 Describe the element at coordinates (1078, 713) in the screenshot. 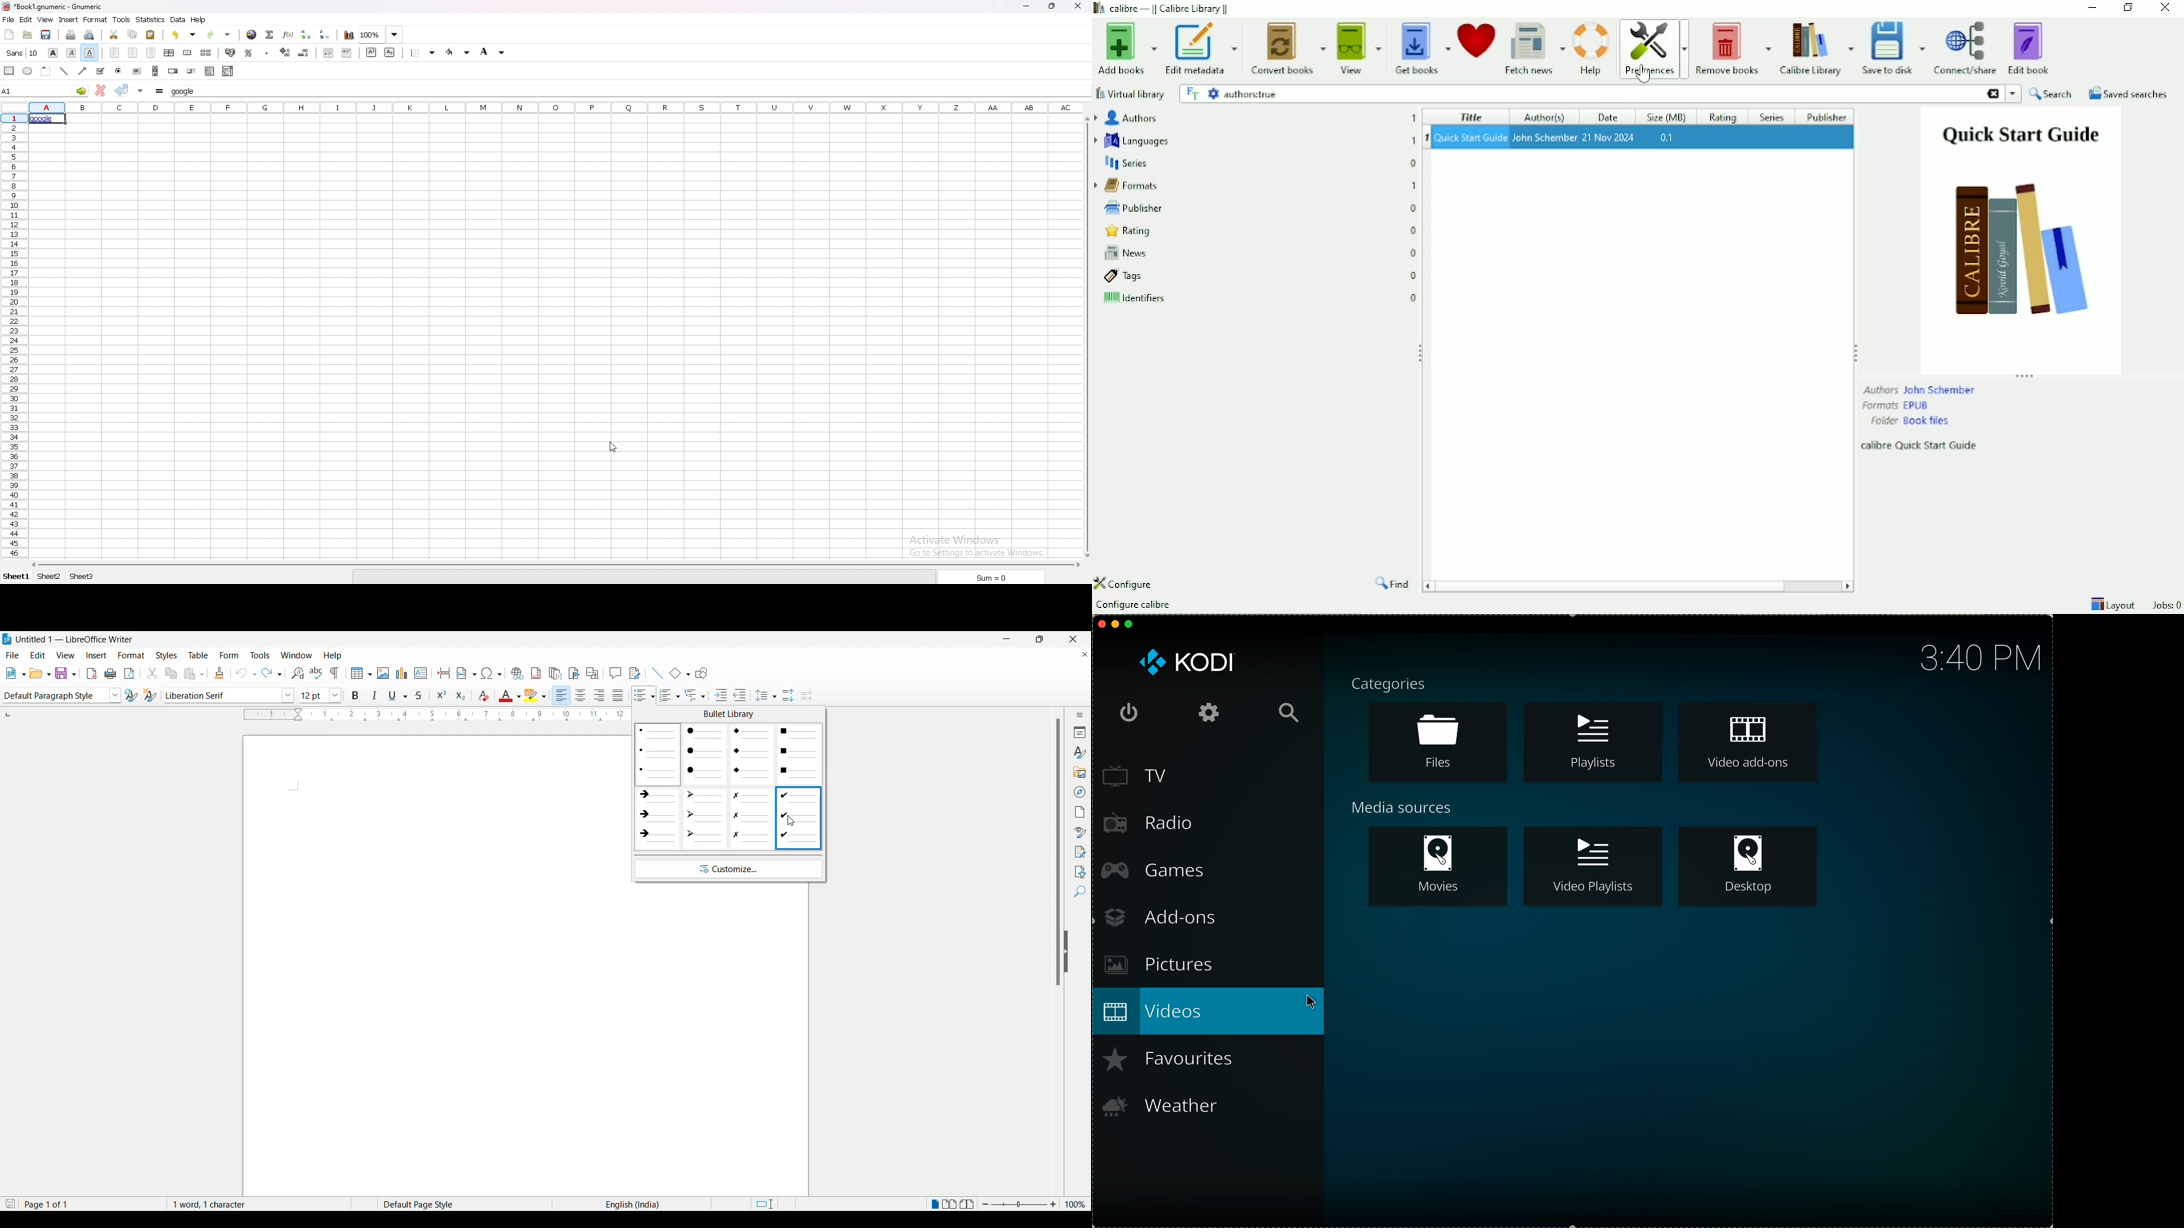

I see `Sidebar settings` at that location.